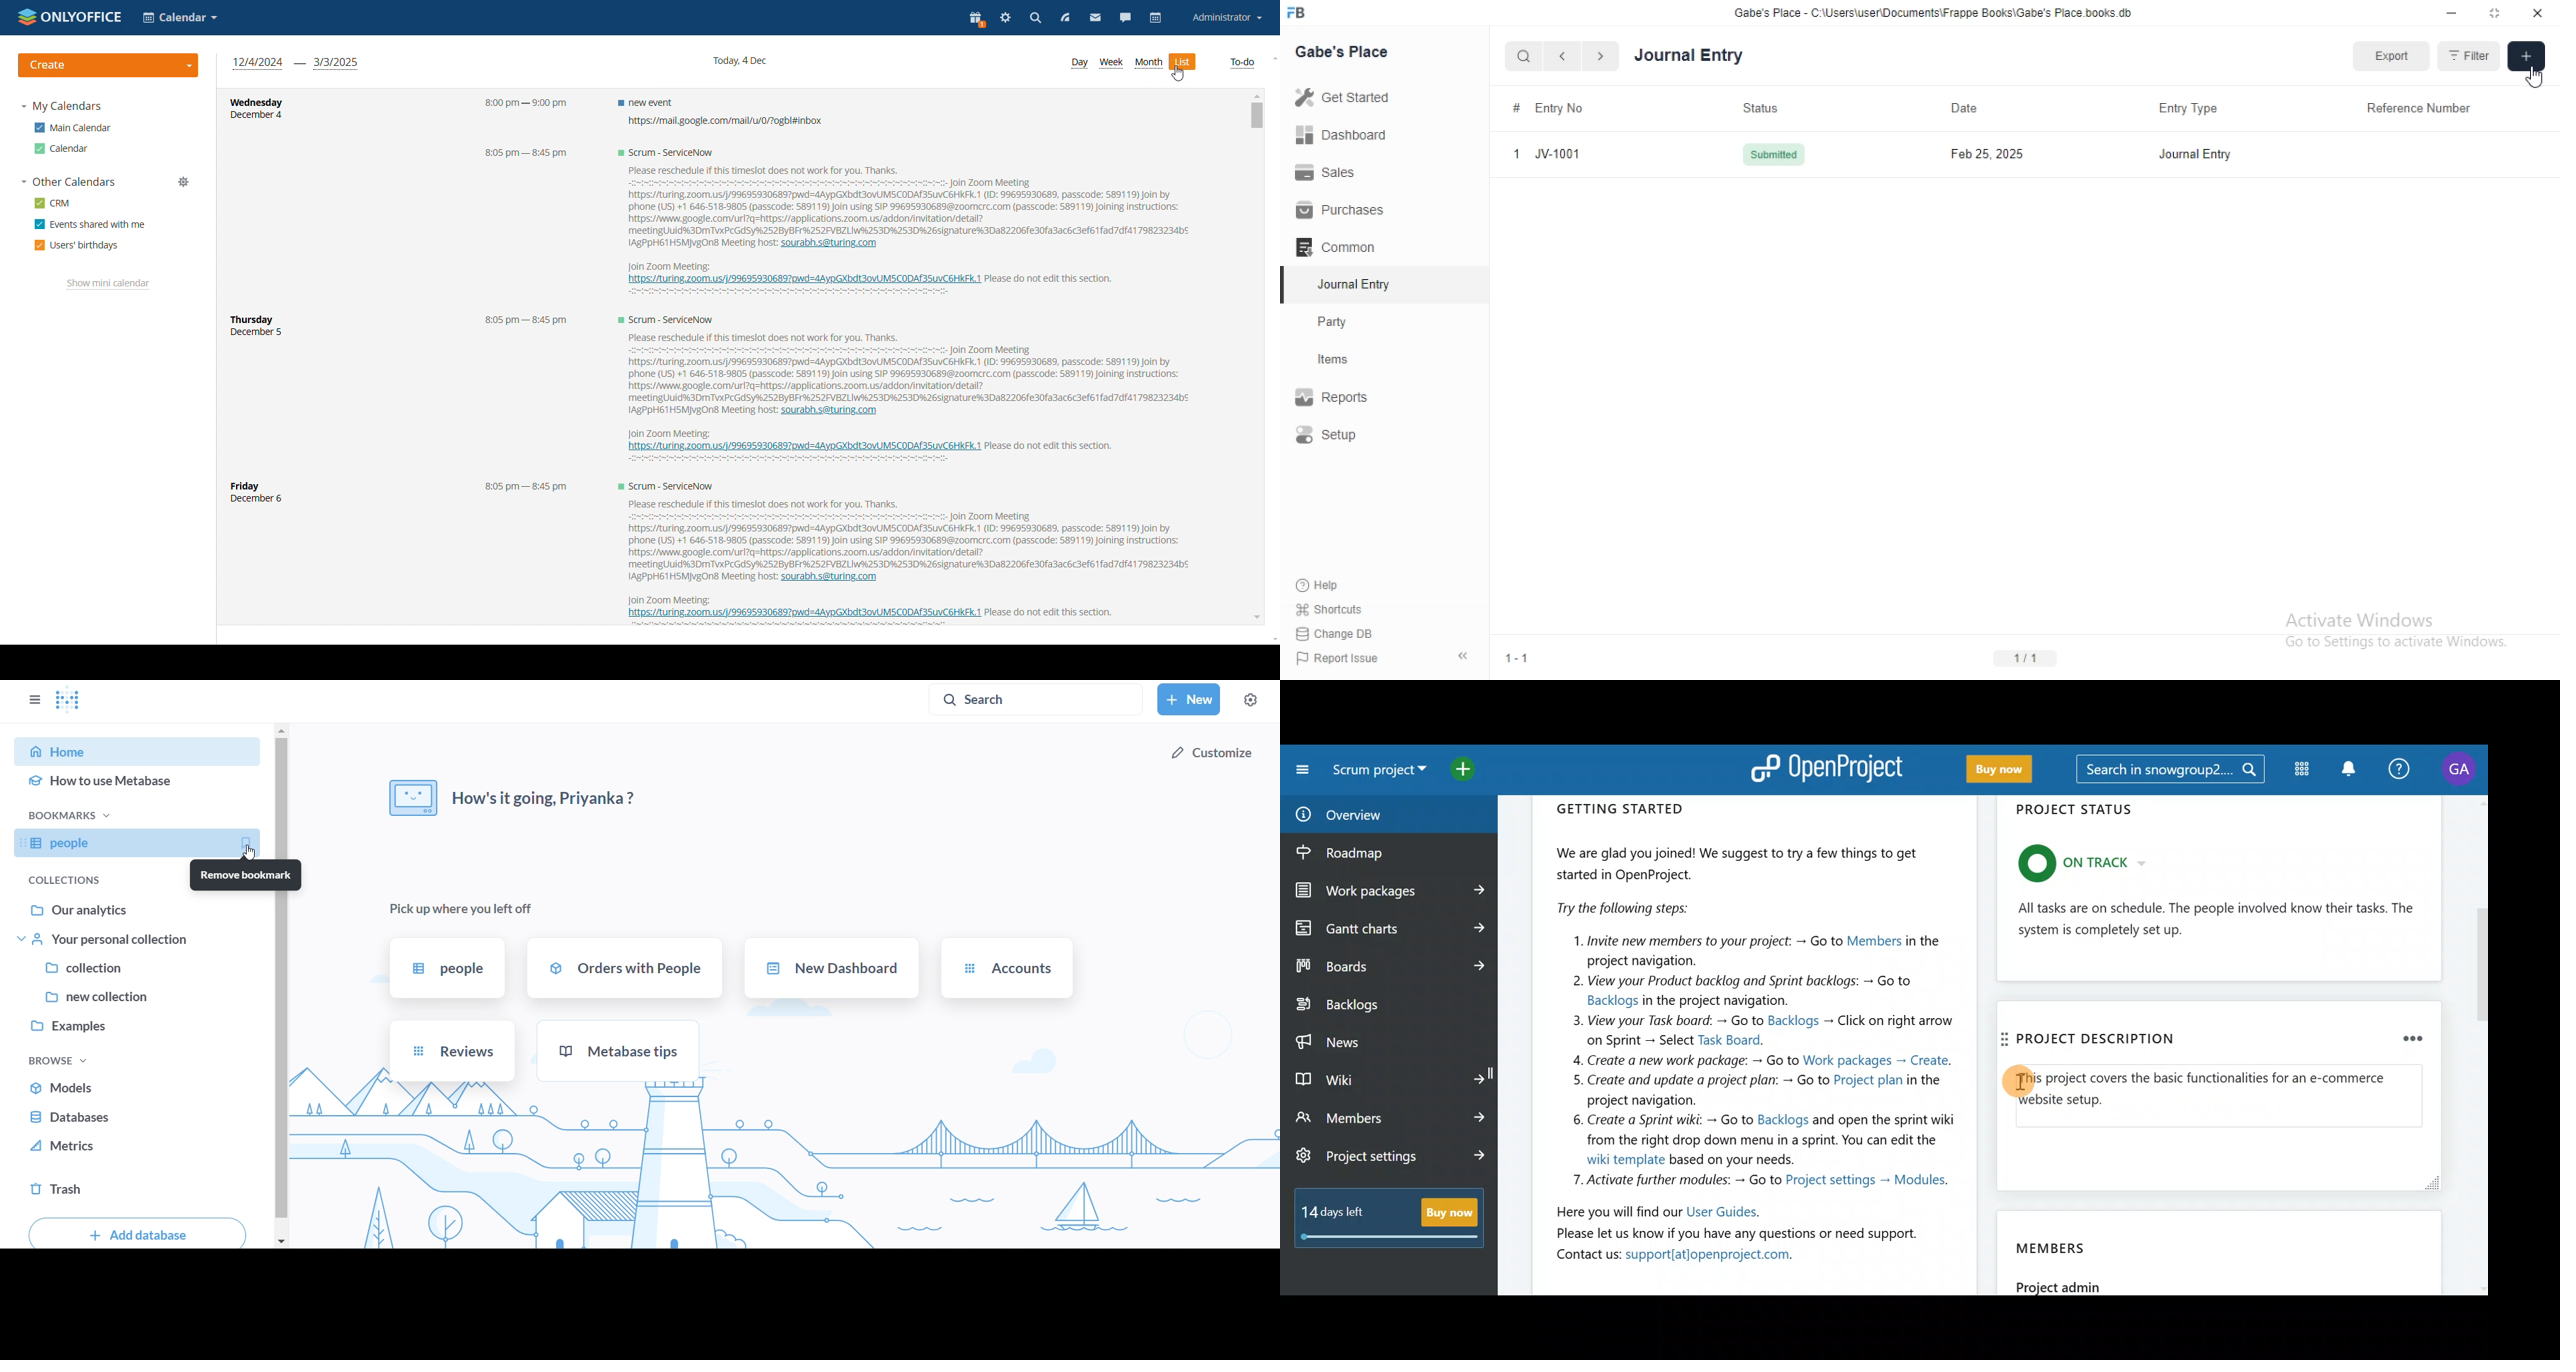 The image size is (2576, 1372). Describe the element at coordinates (1348, 436) in the screenshot. I see `Setup` at that location.